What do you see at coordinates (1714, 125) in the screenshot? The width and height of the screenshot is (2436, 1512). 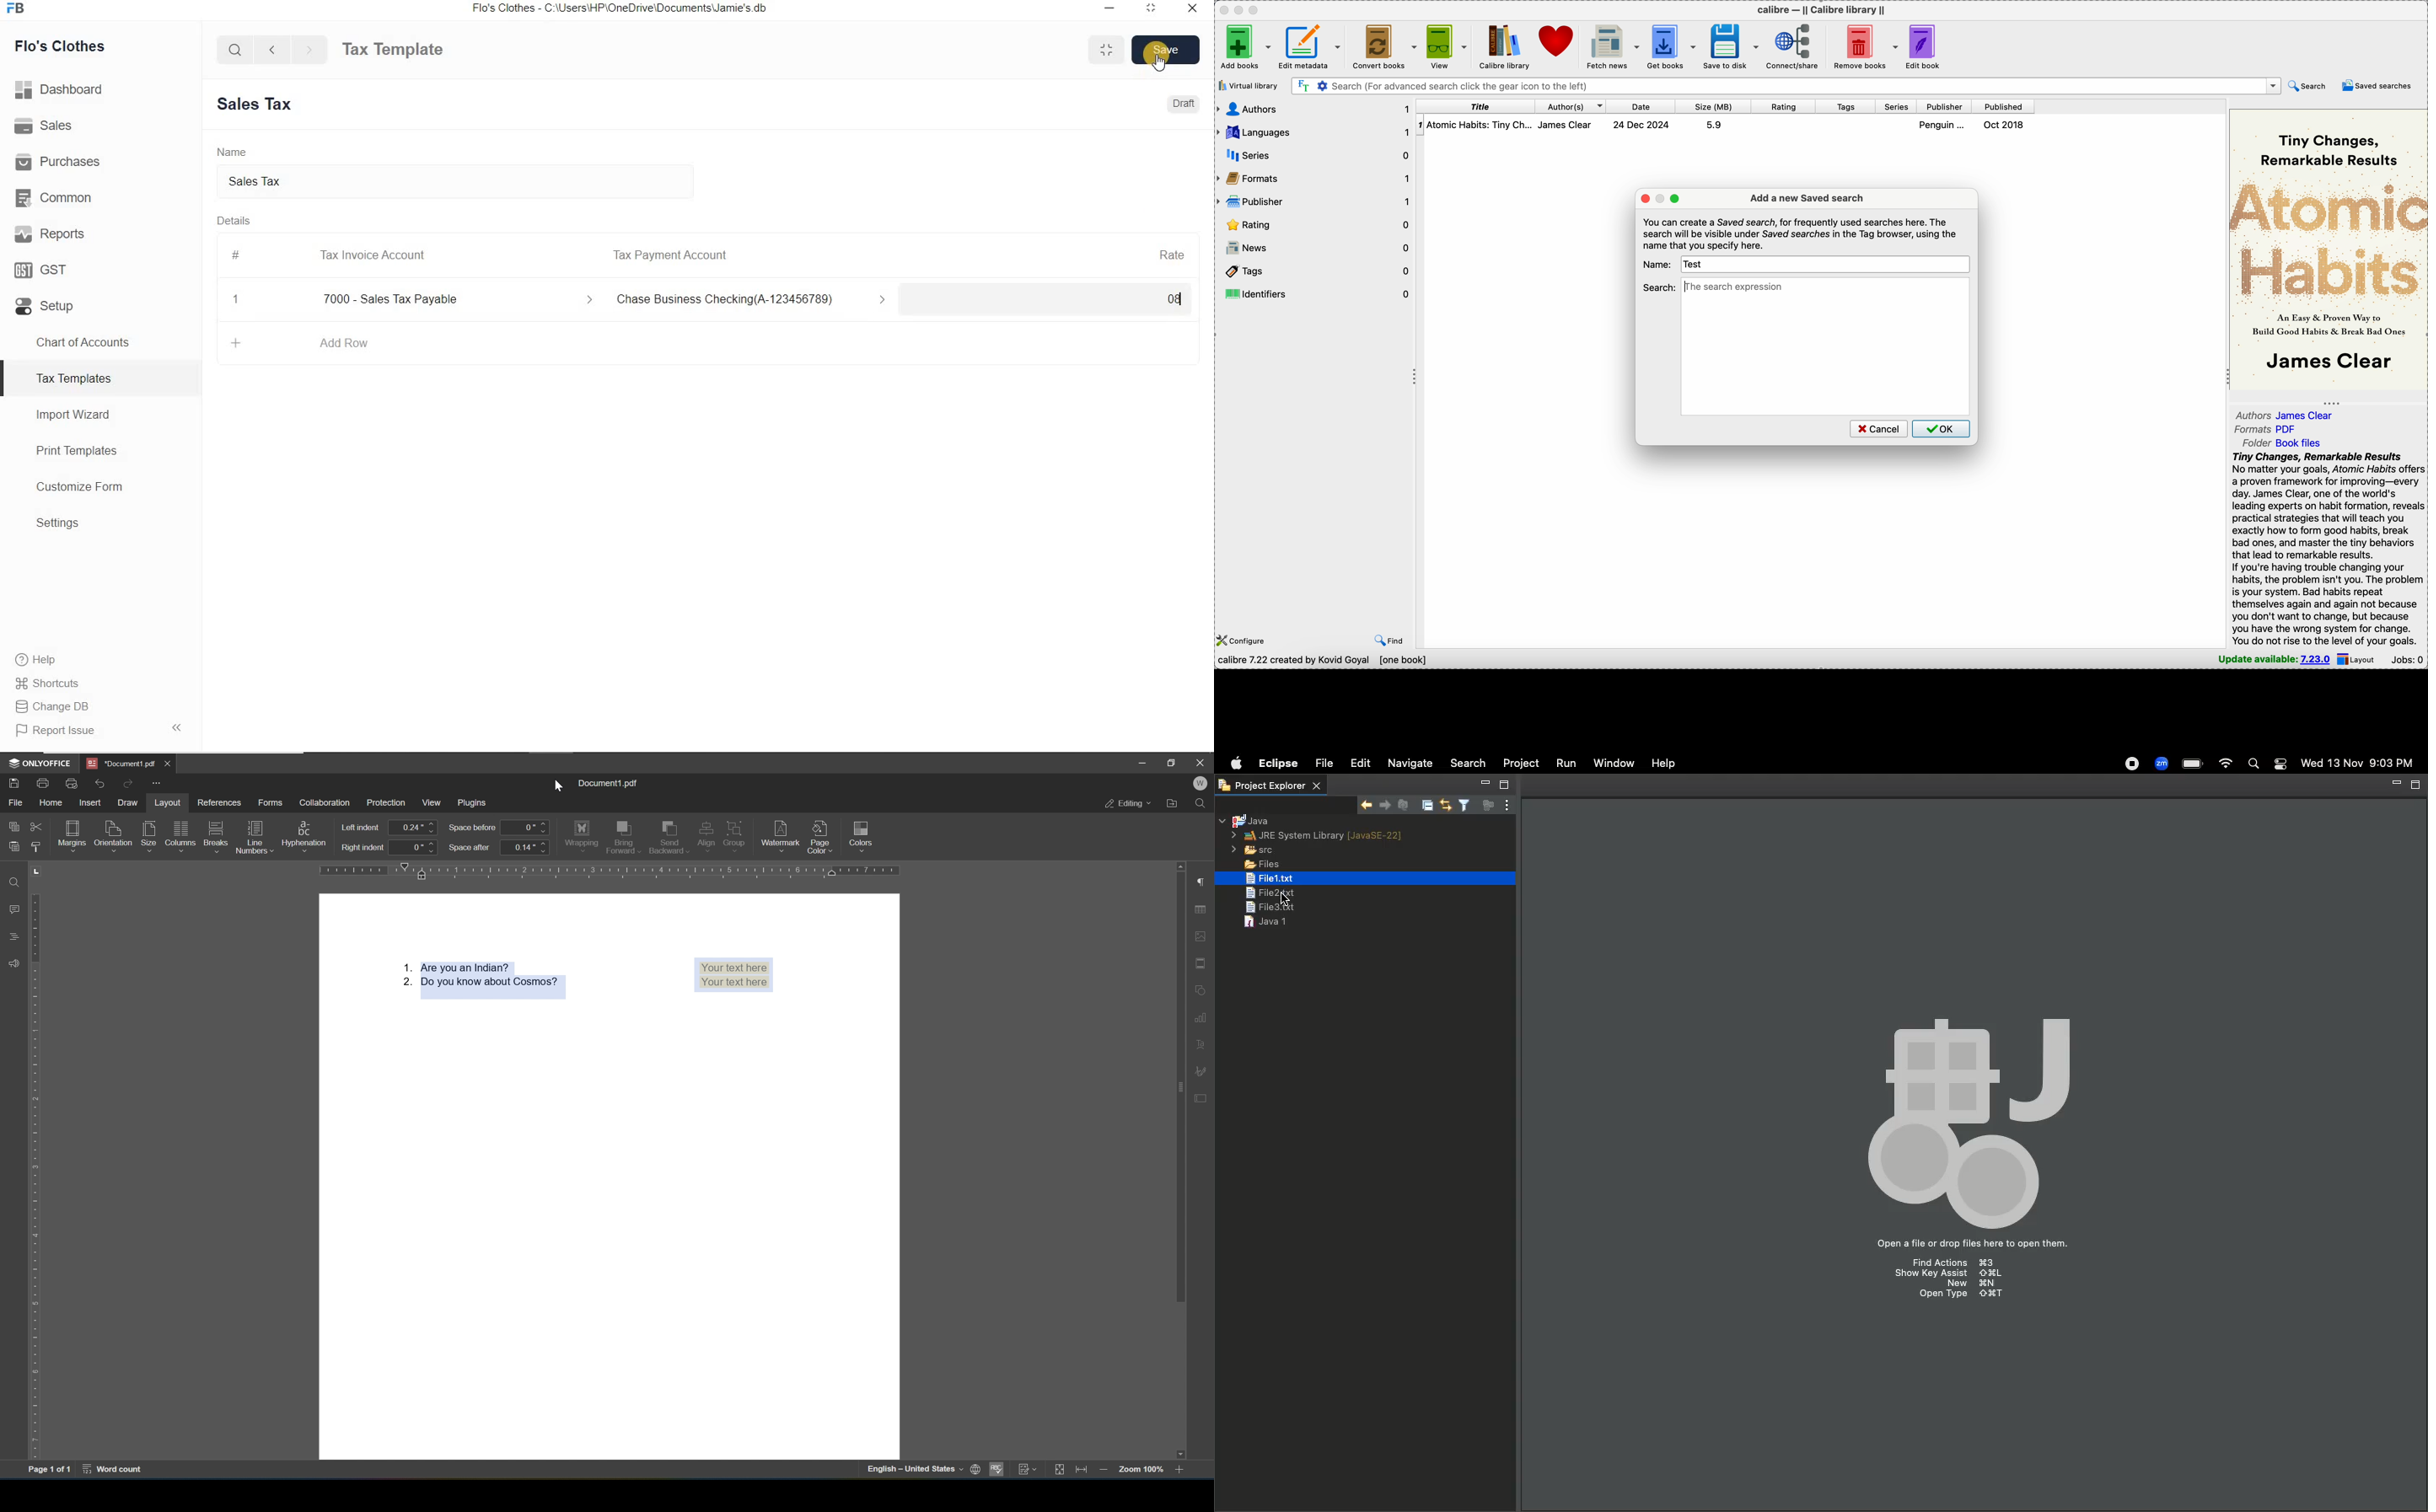 I see `5.9` at bounding box center [1714, 125].